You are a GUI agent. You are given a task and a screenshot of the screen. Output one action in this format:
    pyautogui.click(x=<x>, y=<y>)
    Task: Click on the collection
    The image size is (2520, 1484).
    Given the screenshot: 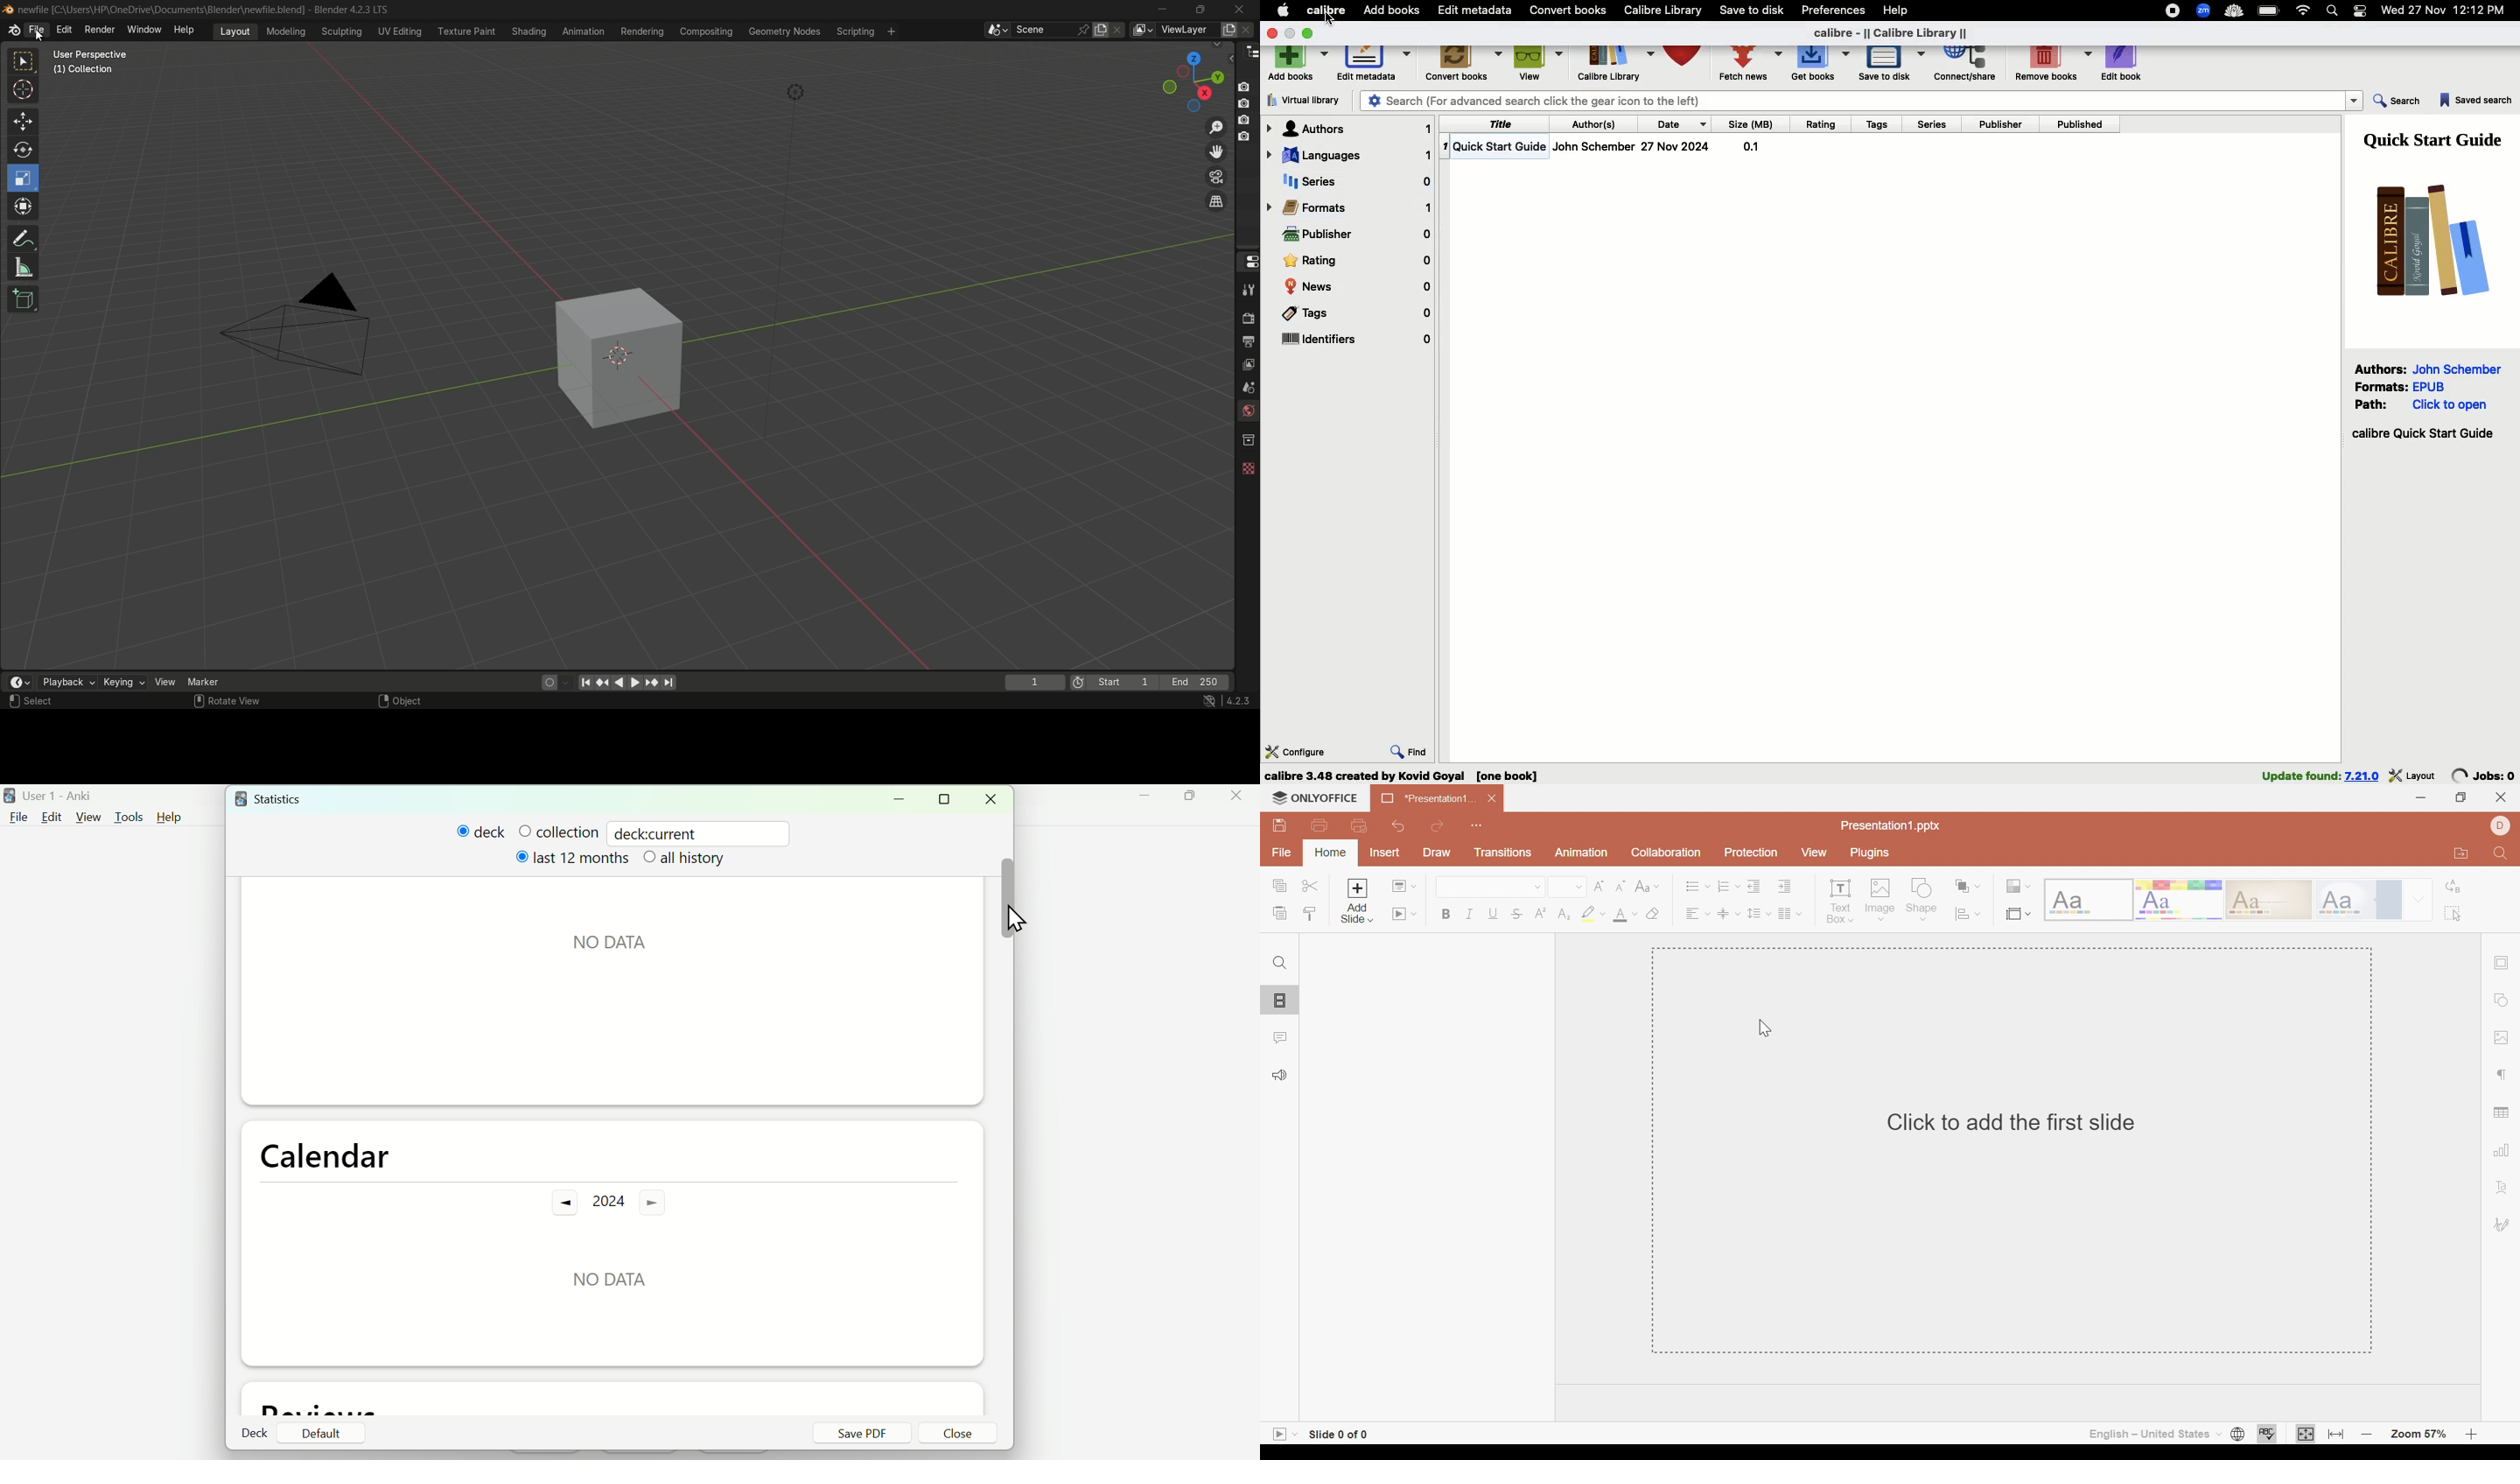 What is the action you would take?
    pyautogui.click(x=558, y=832)
    